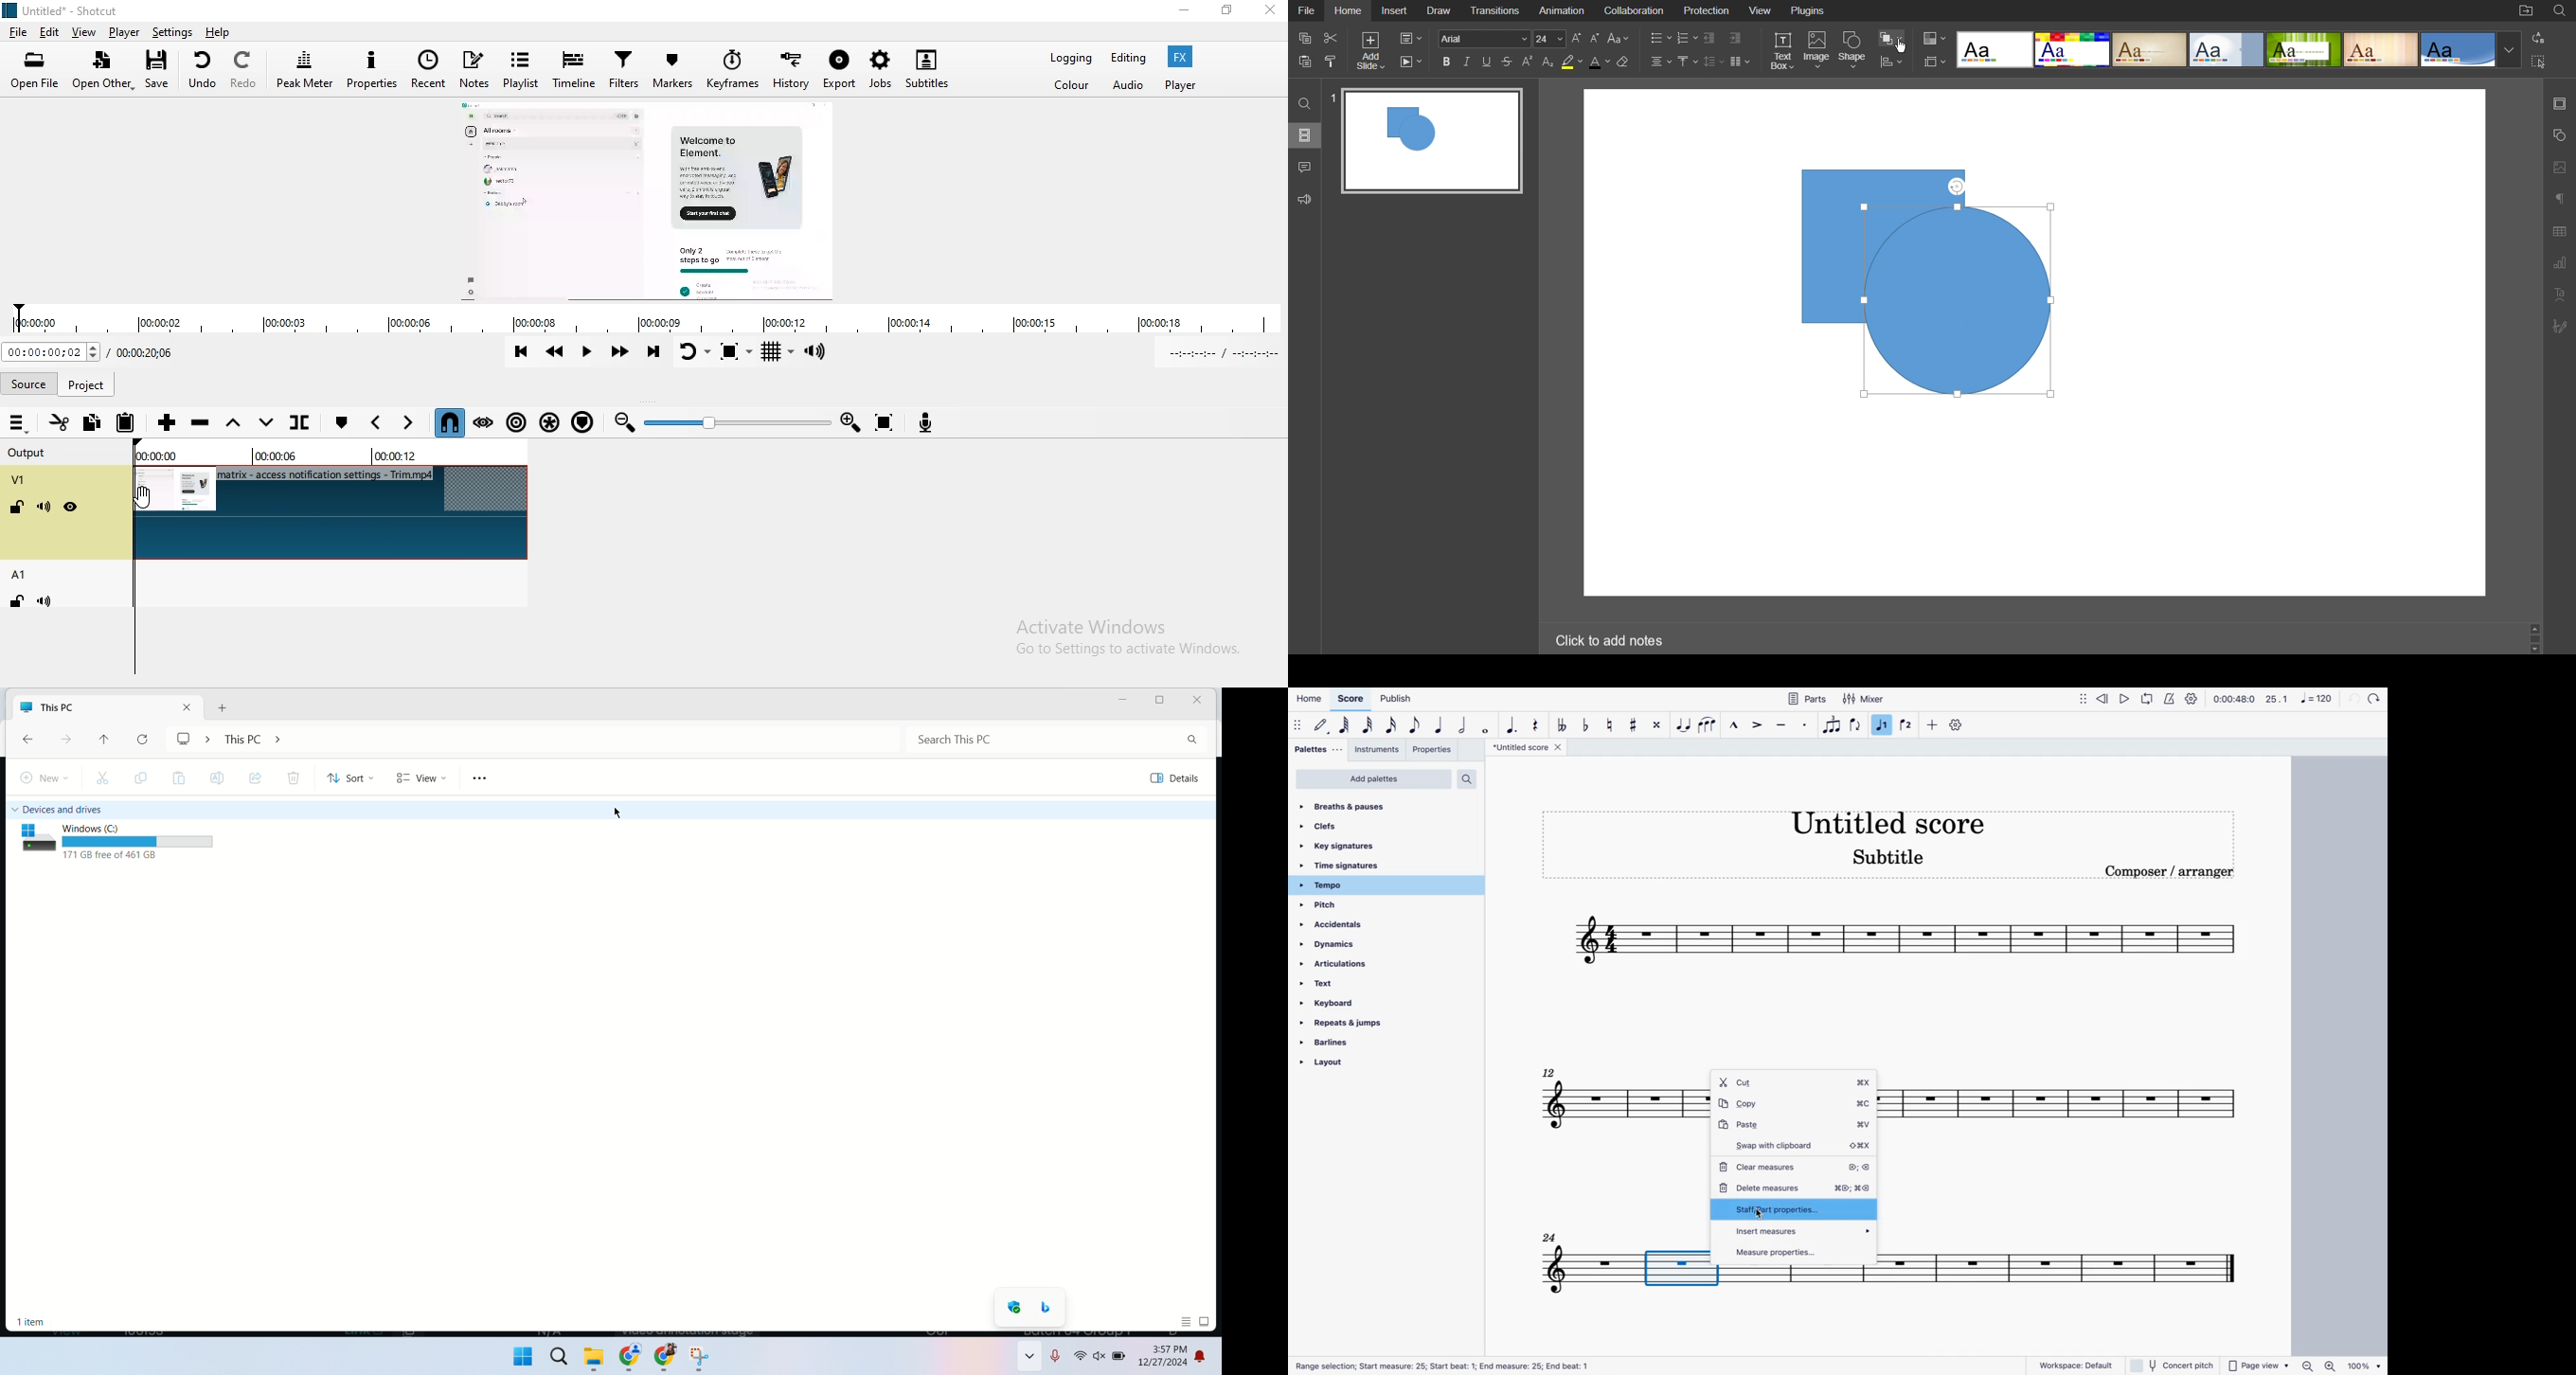 The height and width of the screenshot is (1400, 2576). What do you see at coordinates (887, 422) in the screenshot?
I see `Zoom timeline to fit` at bounding box center [887, 422].